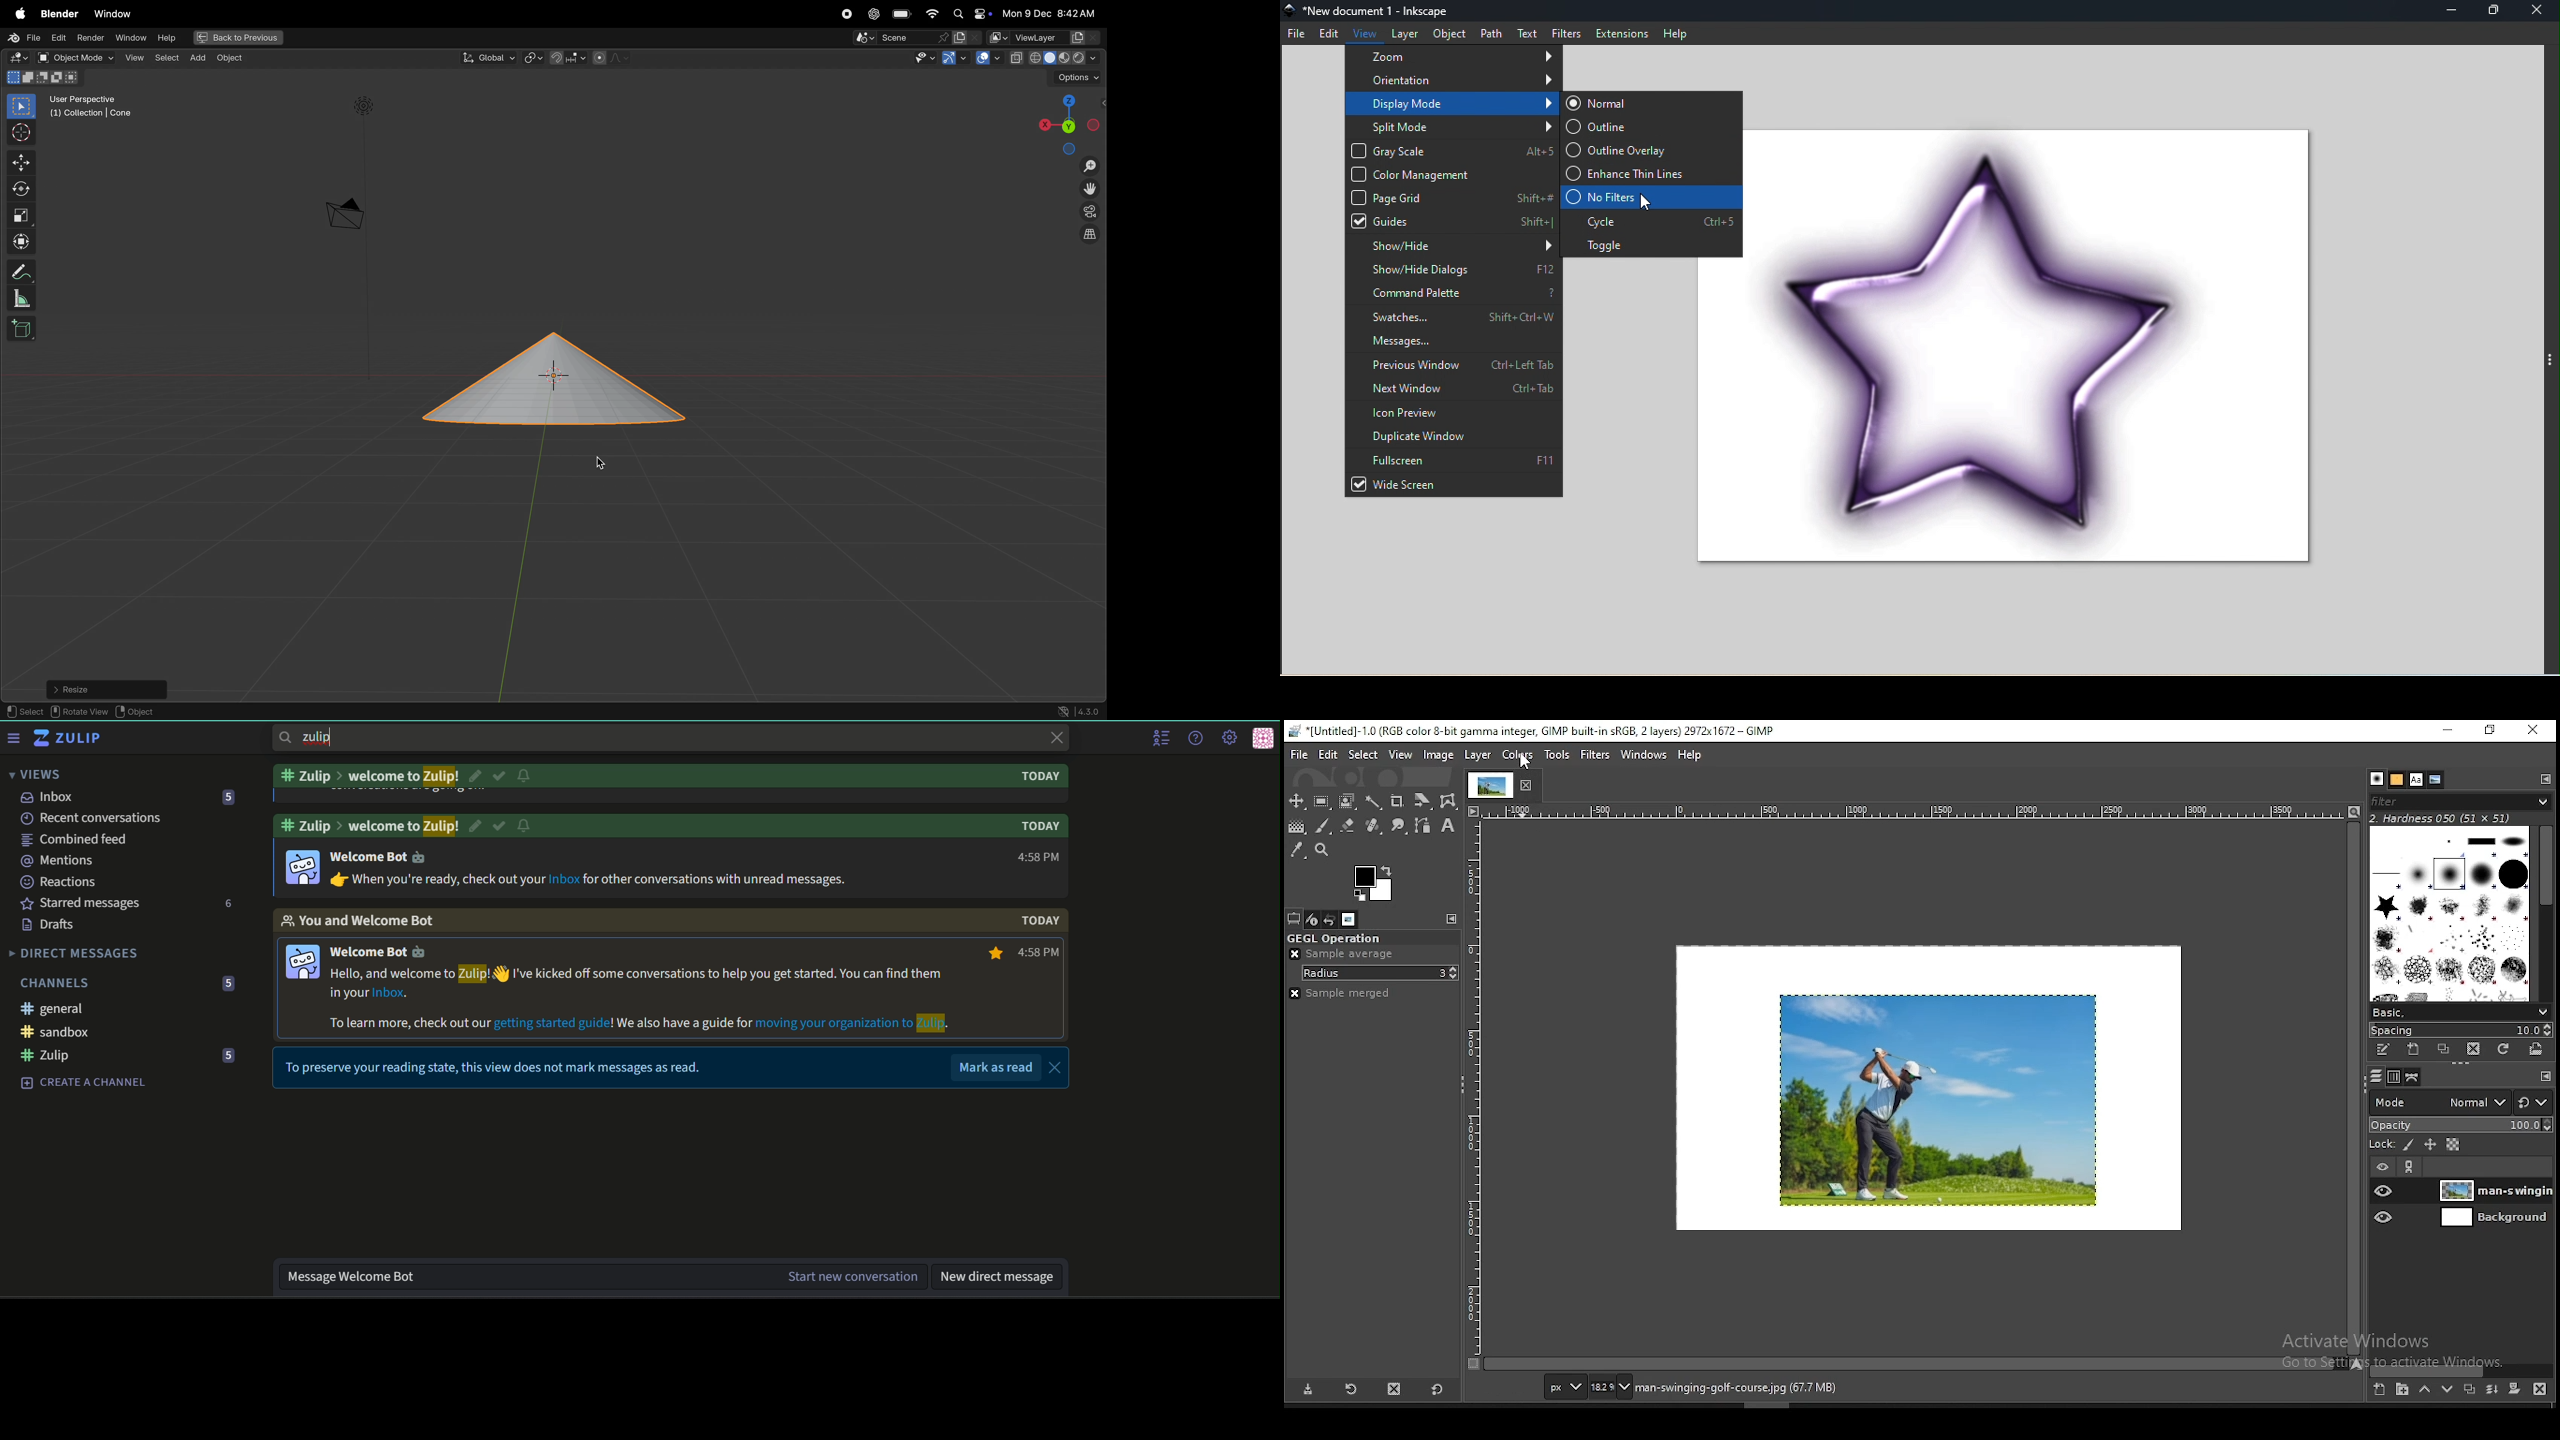 This screenshot has width=2576, height=1456. I want to click on configure this tab, so click(1452, 919).